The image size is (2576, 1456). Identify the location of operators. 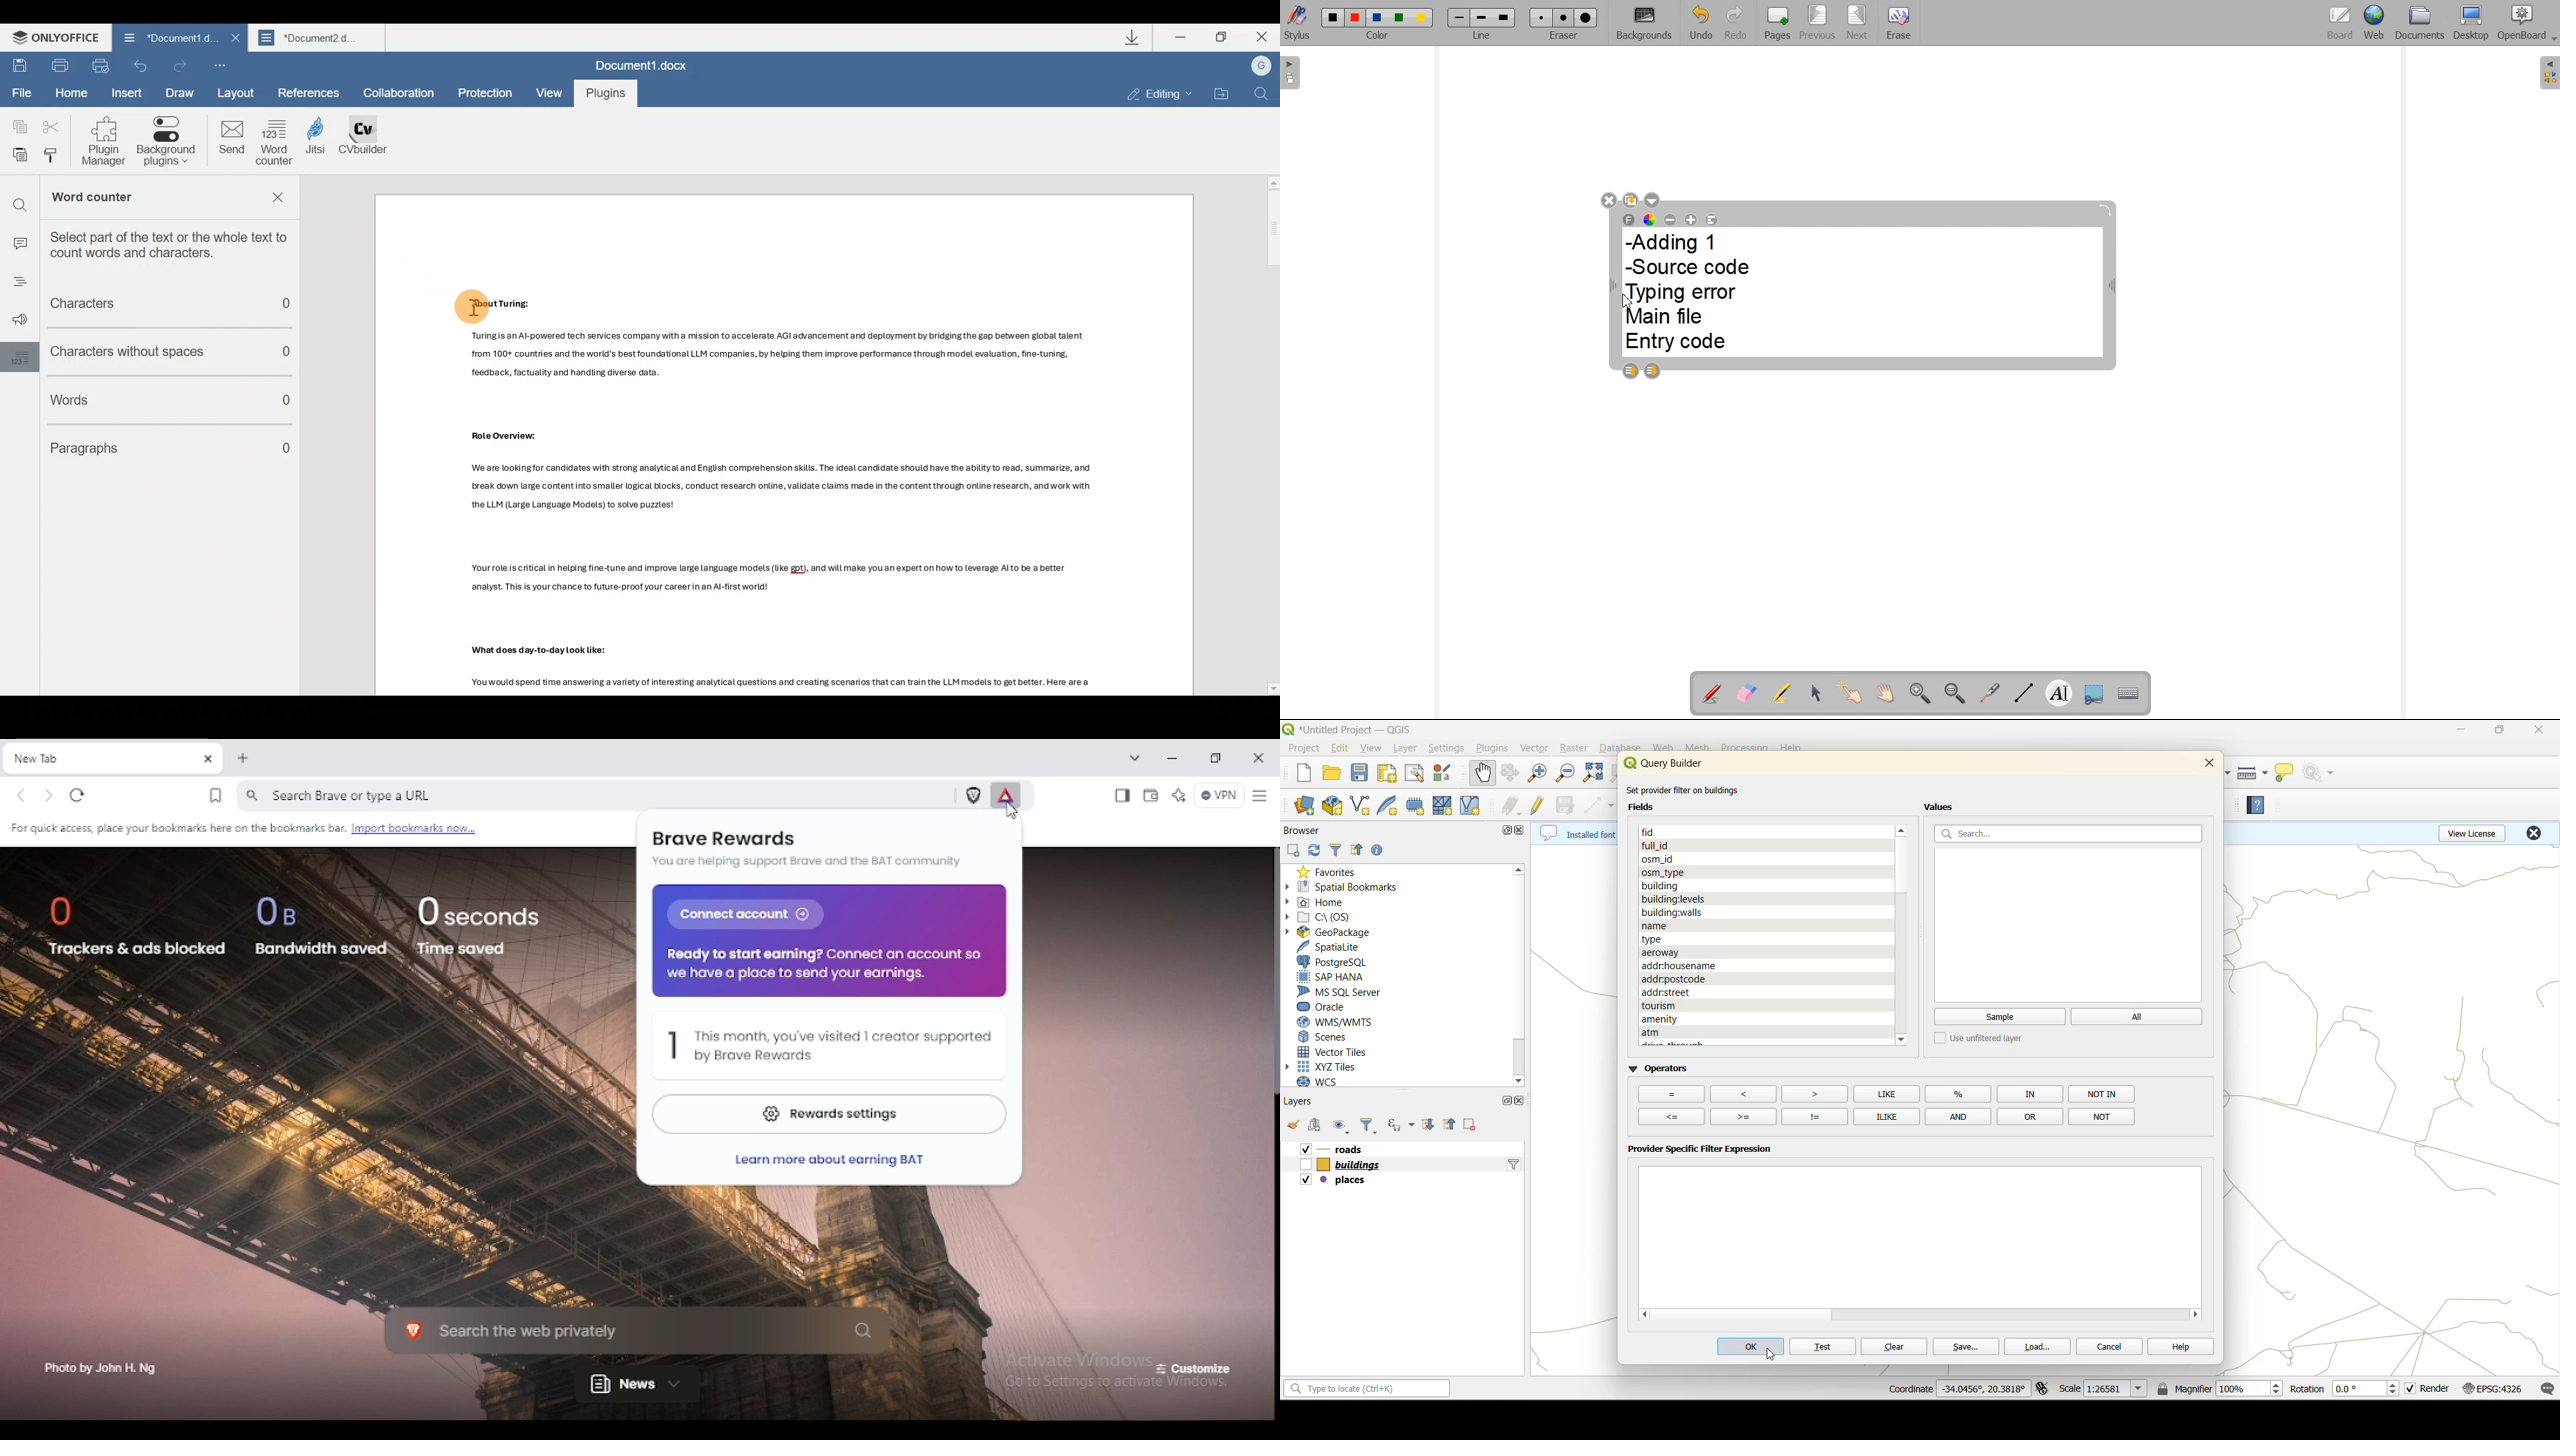
(1658, 1069).